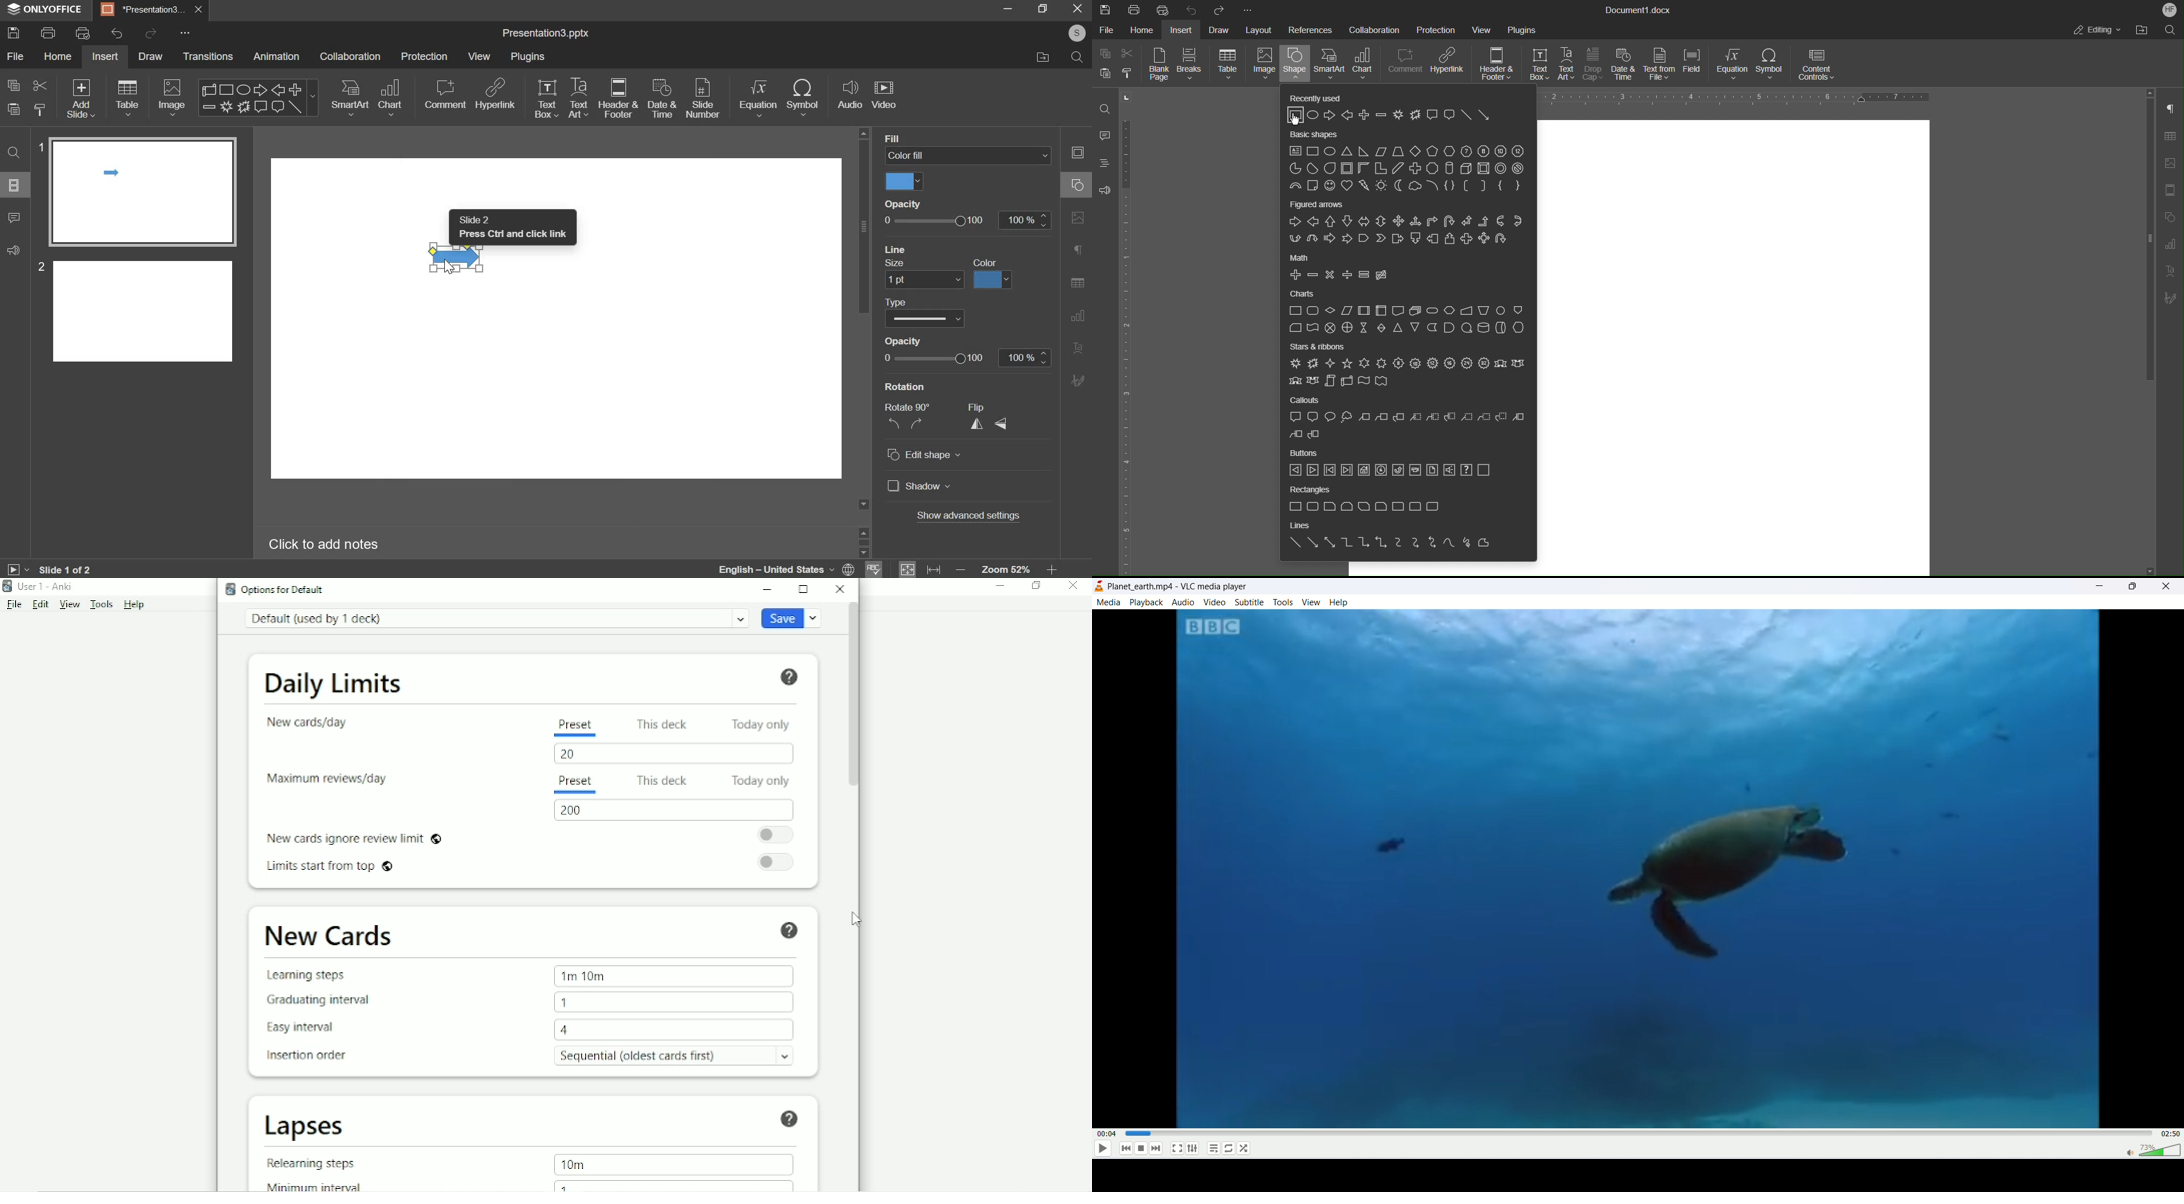 This screenshot has height=1204, width=2184. I want to click on file location, so click(1041, 58).